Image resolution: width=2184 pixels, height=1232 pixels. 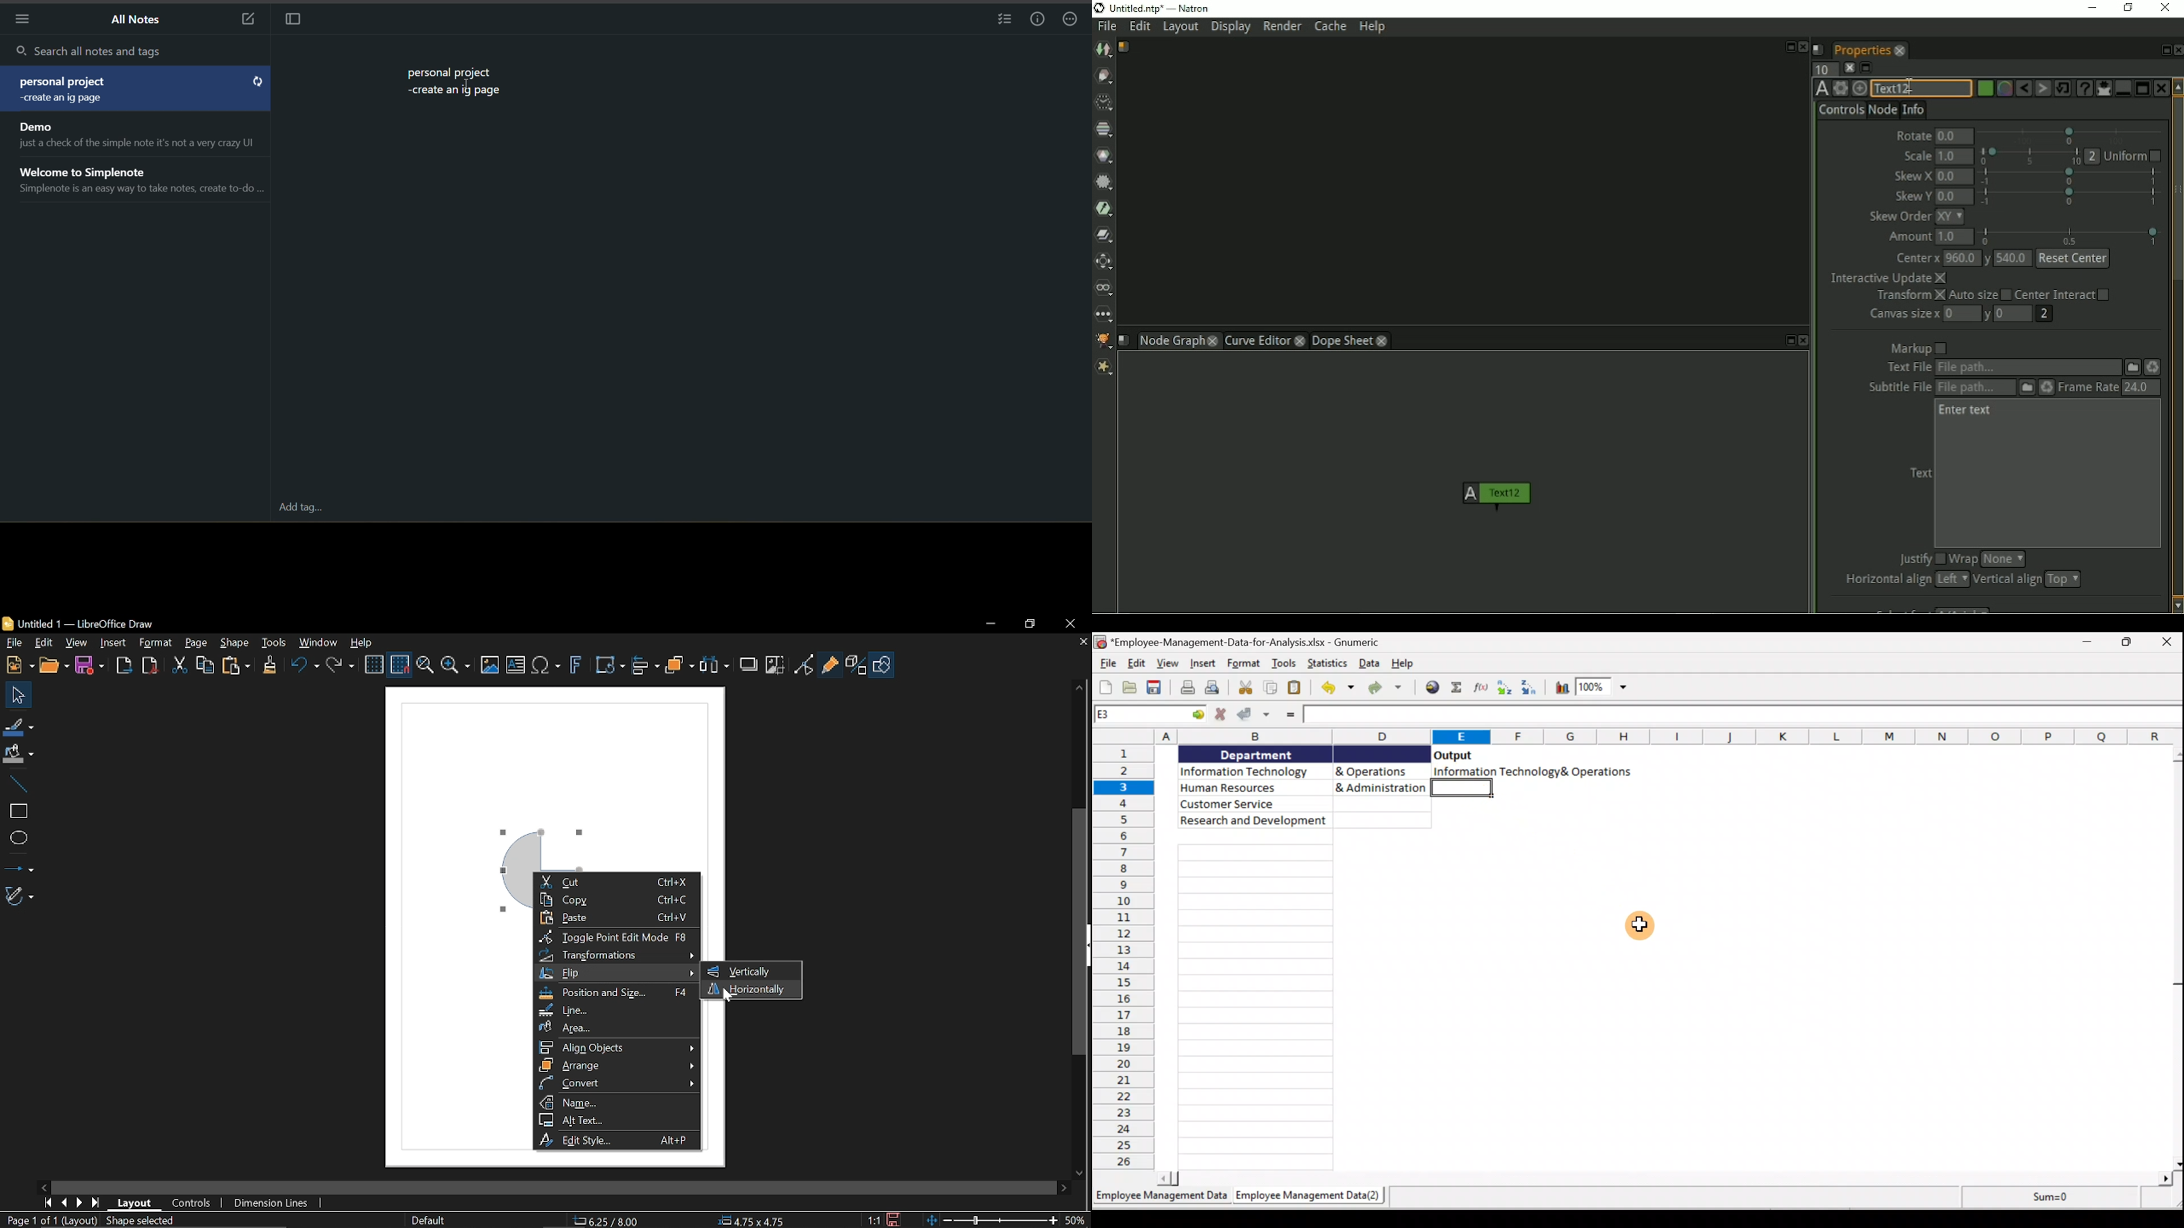 What do you see at coordinates (1329, 664) in the screenshot?
I see `Statistics` at bounding box center [1329, 664].